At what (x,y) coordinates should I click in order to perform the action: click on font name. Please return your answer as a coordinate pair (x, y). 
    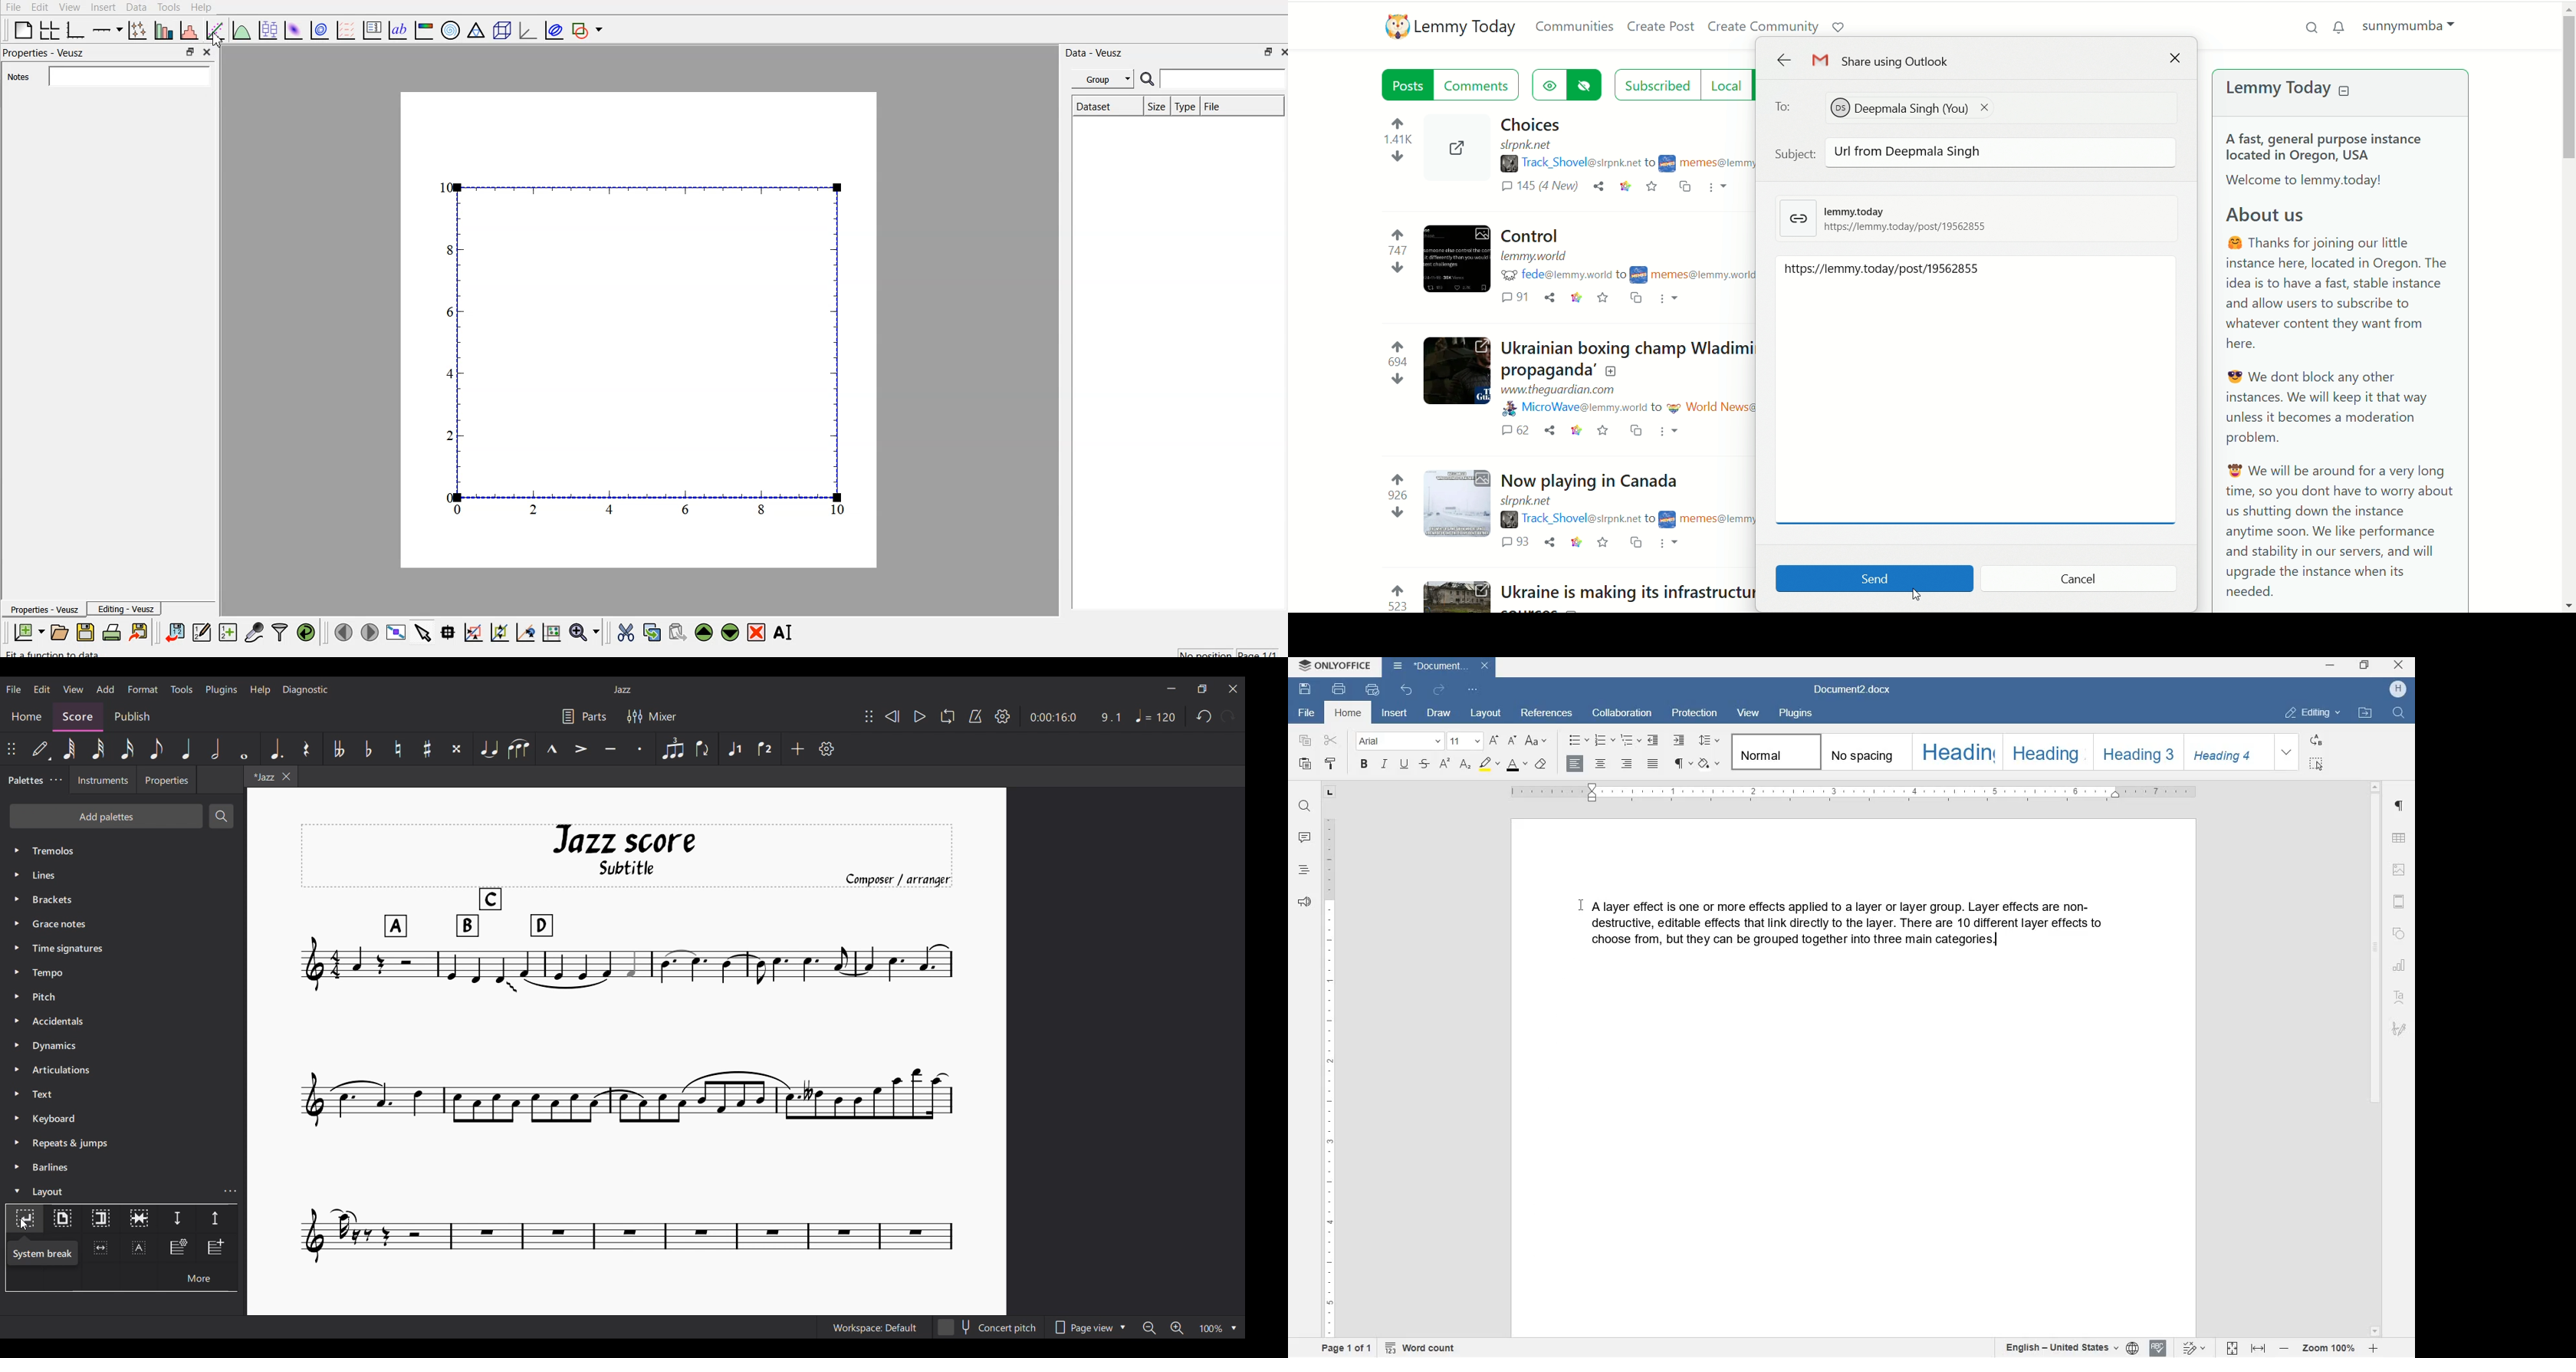
    Looking at the image, I should click on (1398, 742).